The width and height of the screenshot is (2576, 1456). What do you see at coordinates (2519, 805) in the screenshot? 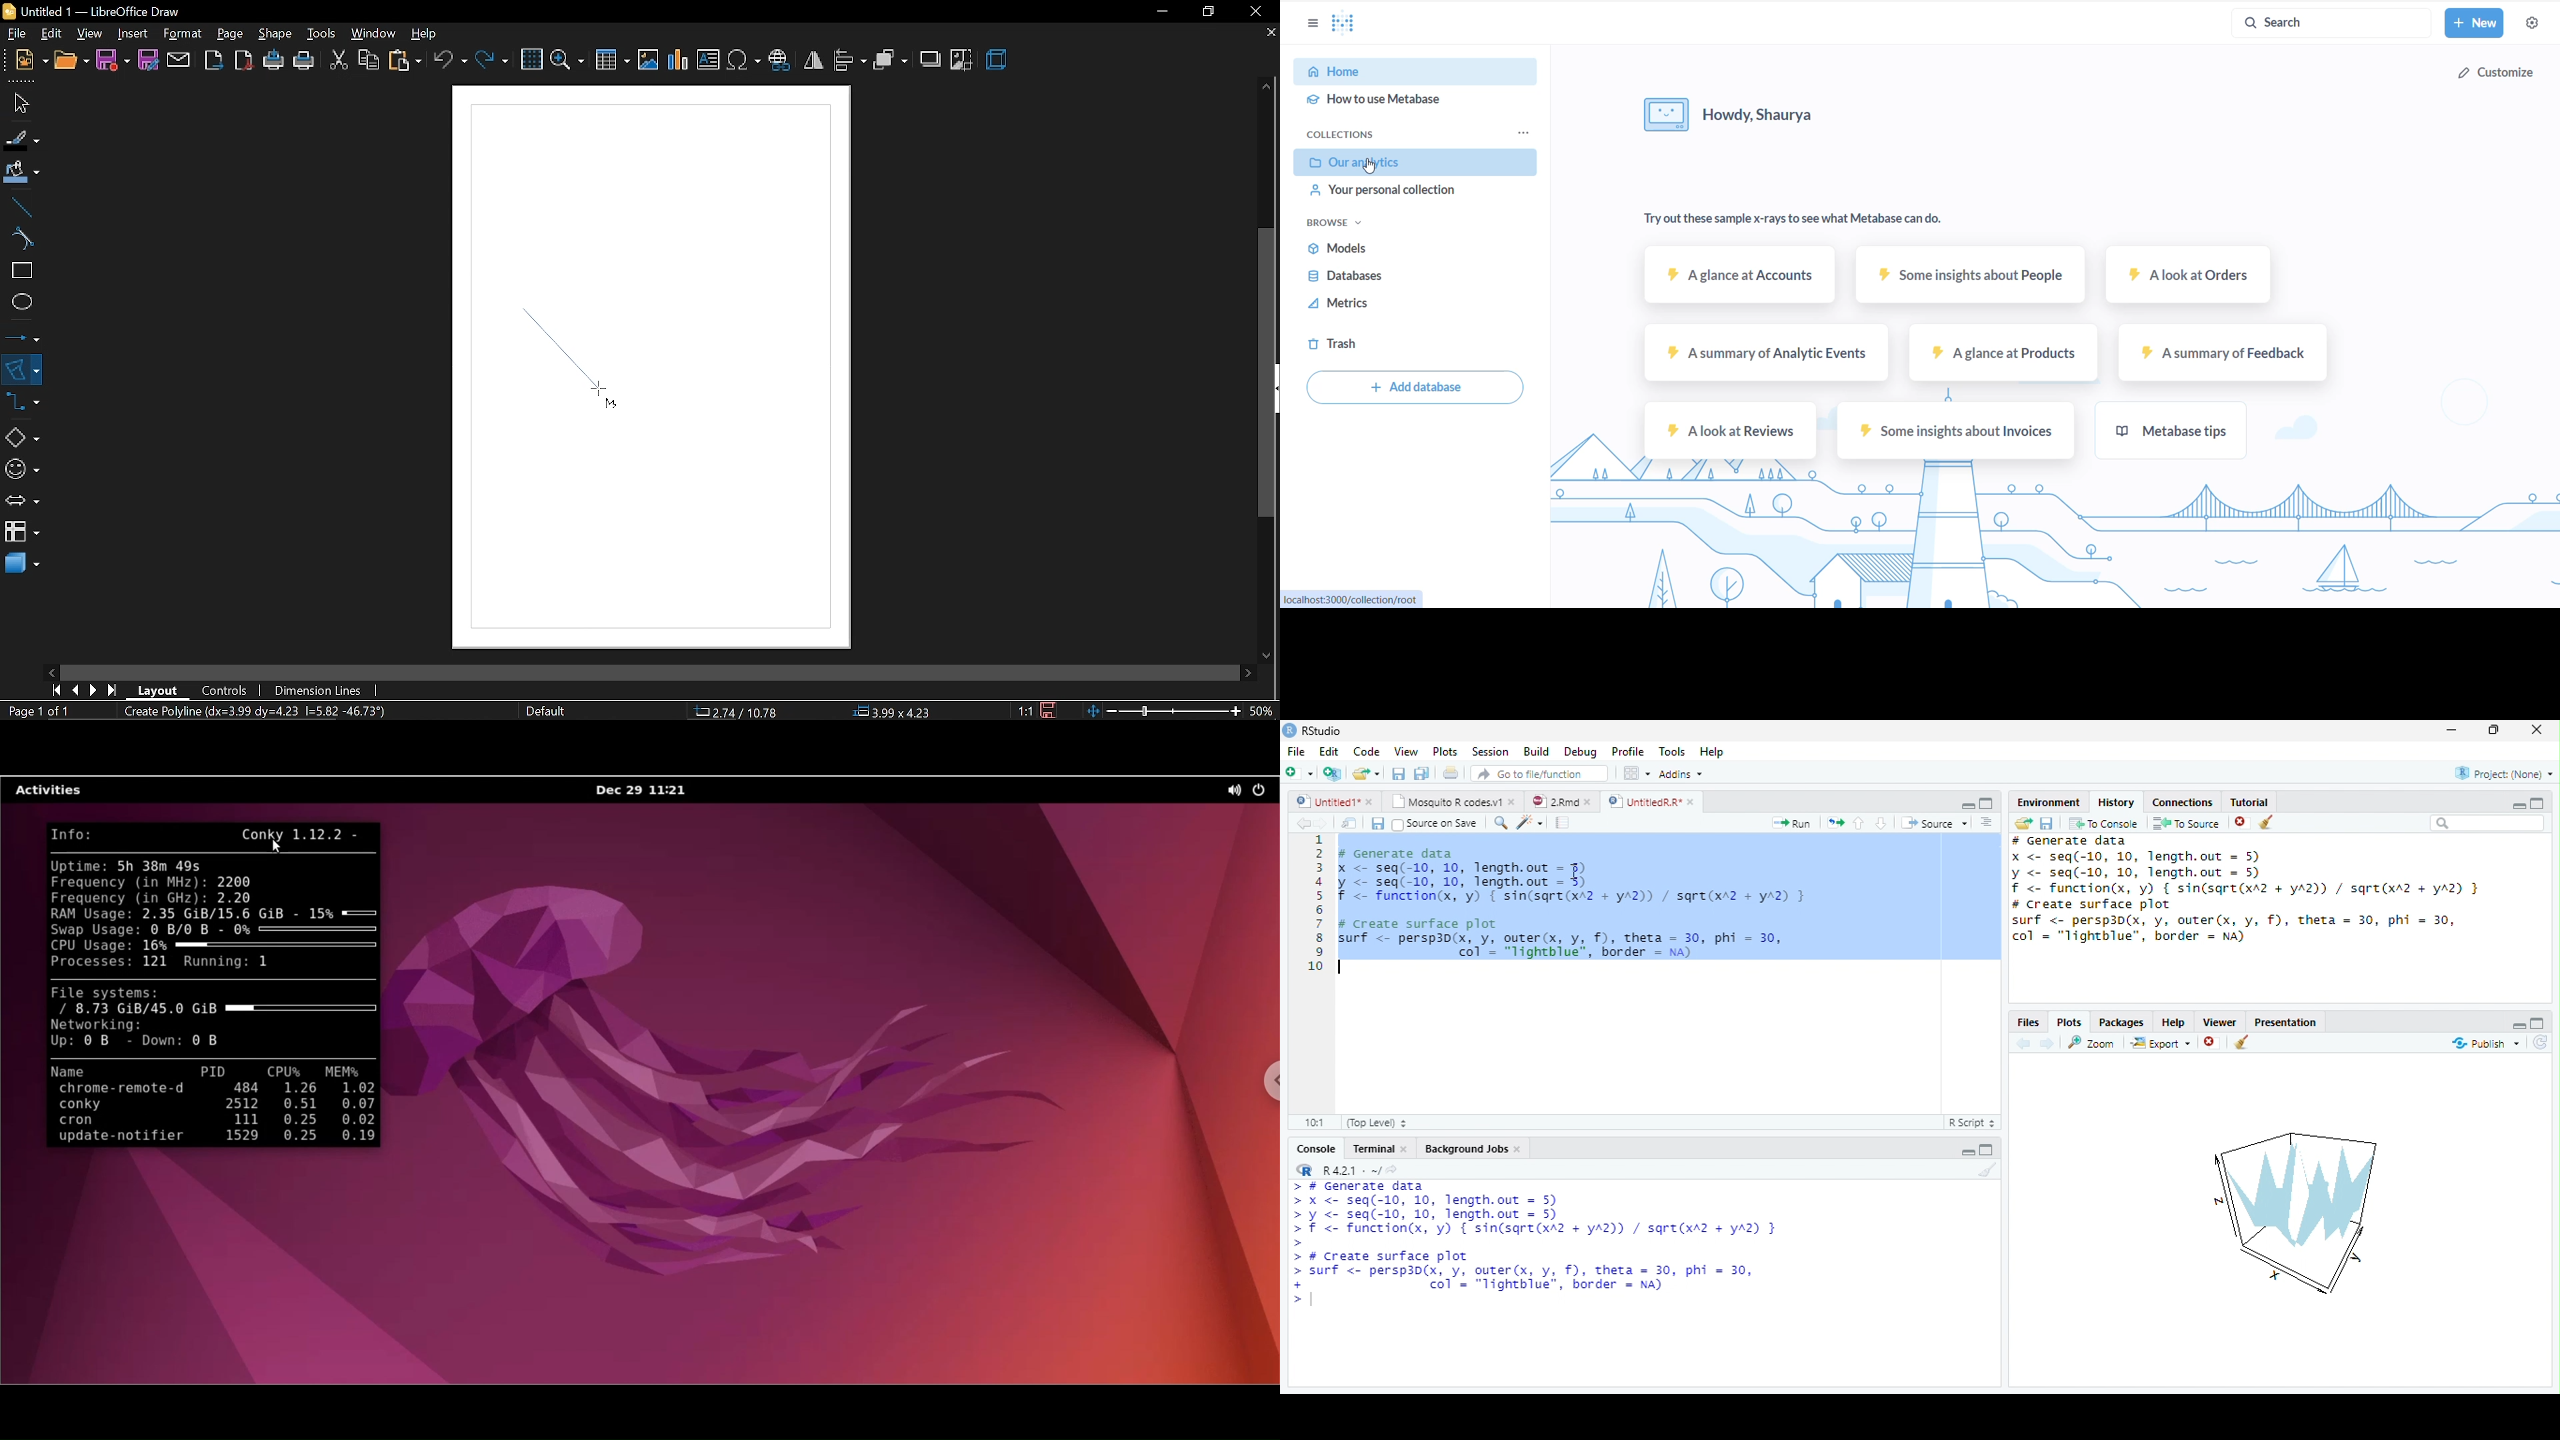
I see `minimize` at bounding box center [2519, 805].